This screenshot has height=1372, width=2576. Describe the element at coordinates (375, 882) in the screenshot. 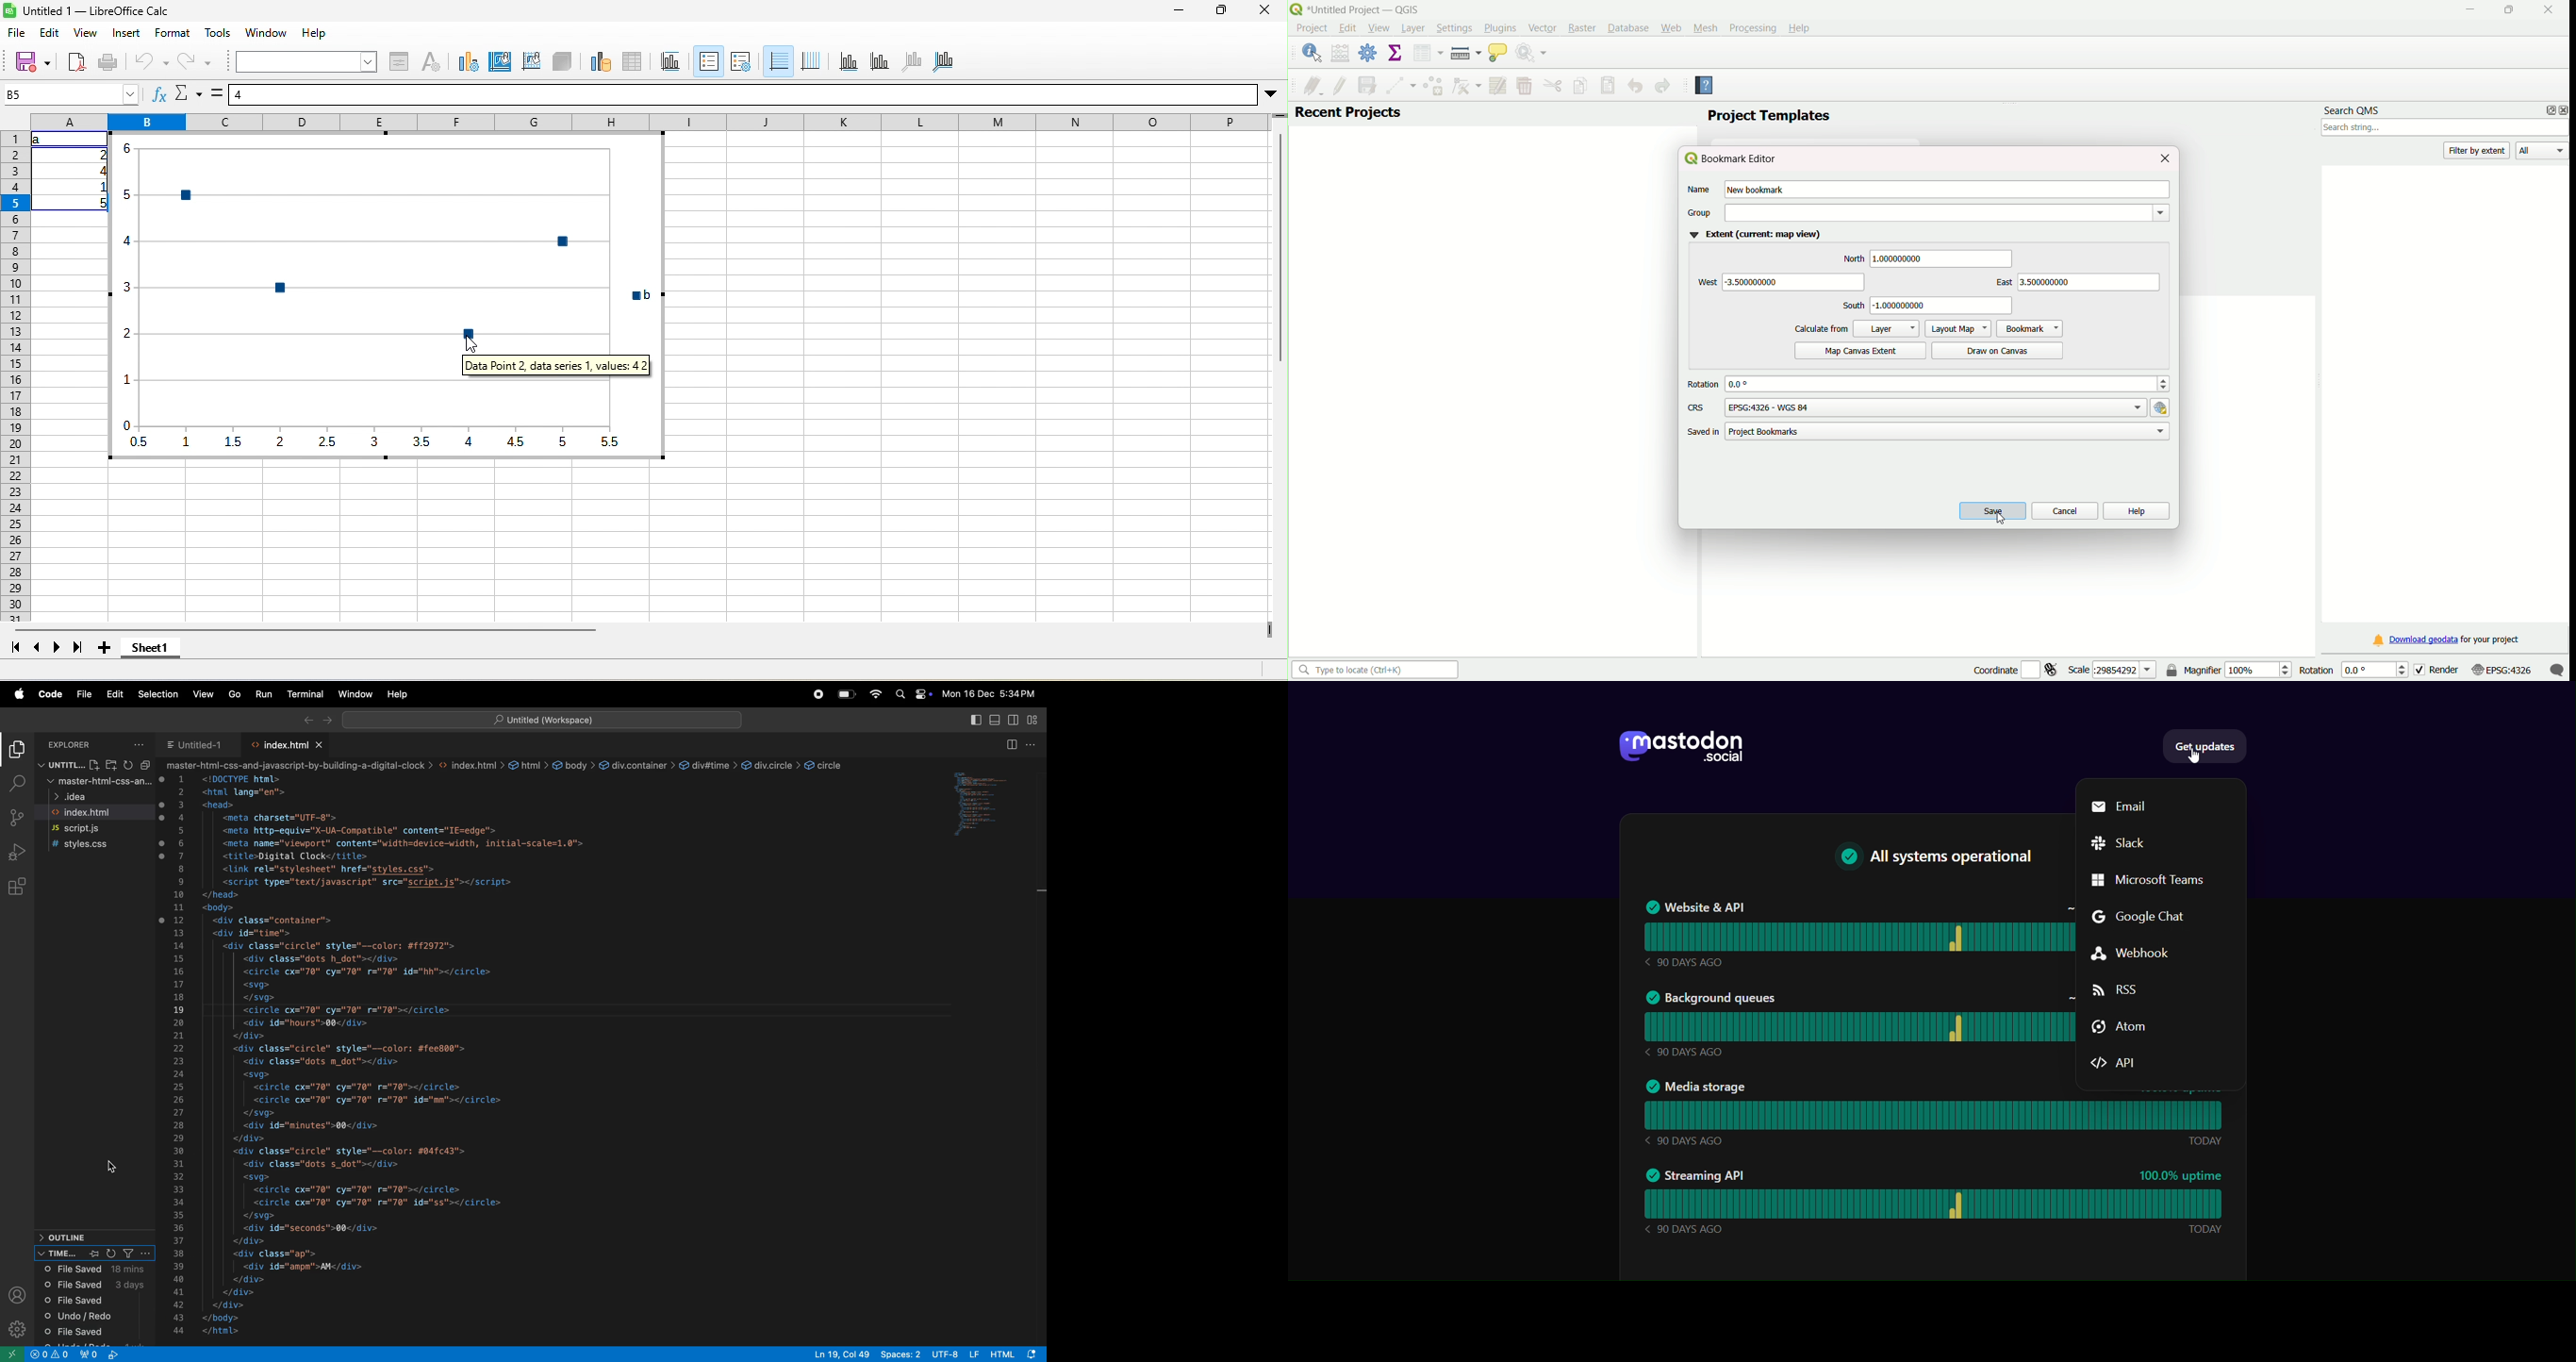

I see `eT ee e———————
<script type="text/javascript" src="script.js"></script>` at that location.